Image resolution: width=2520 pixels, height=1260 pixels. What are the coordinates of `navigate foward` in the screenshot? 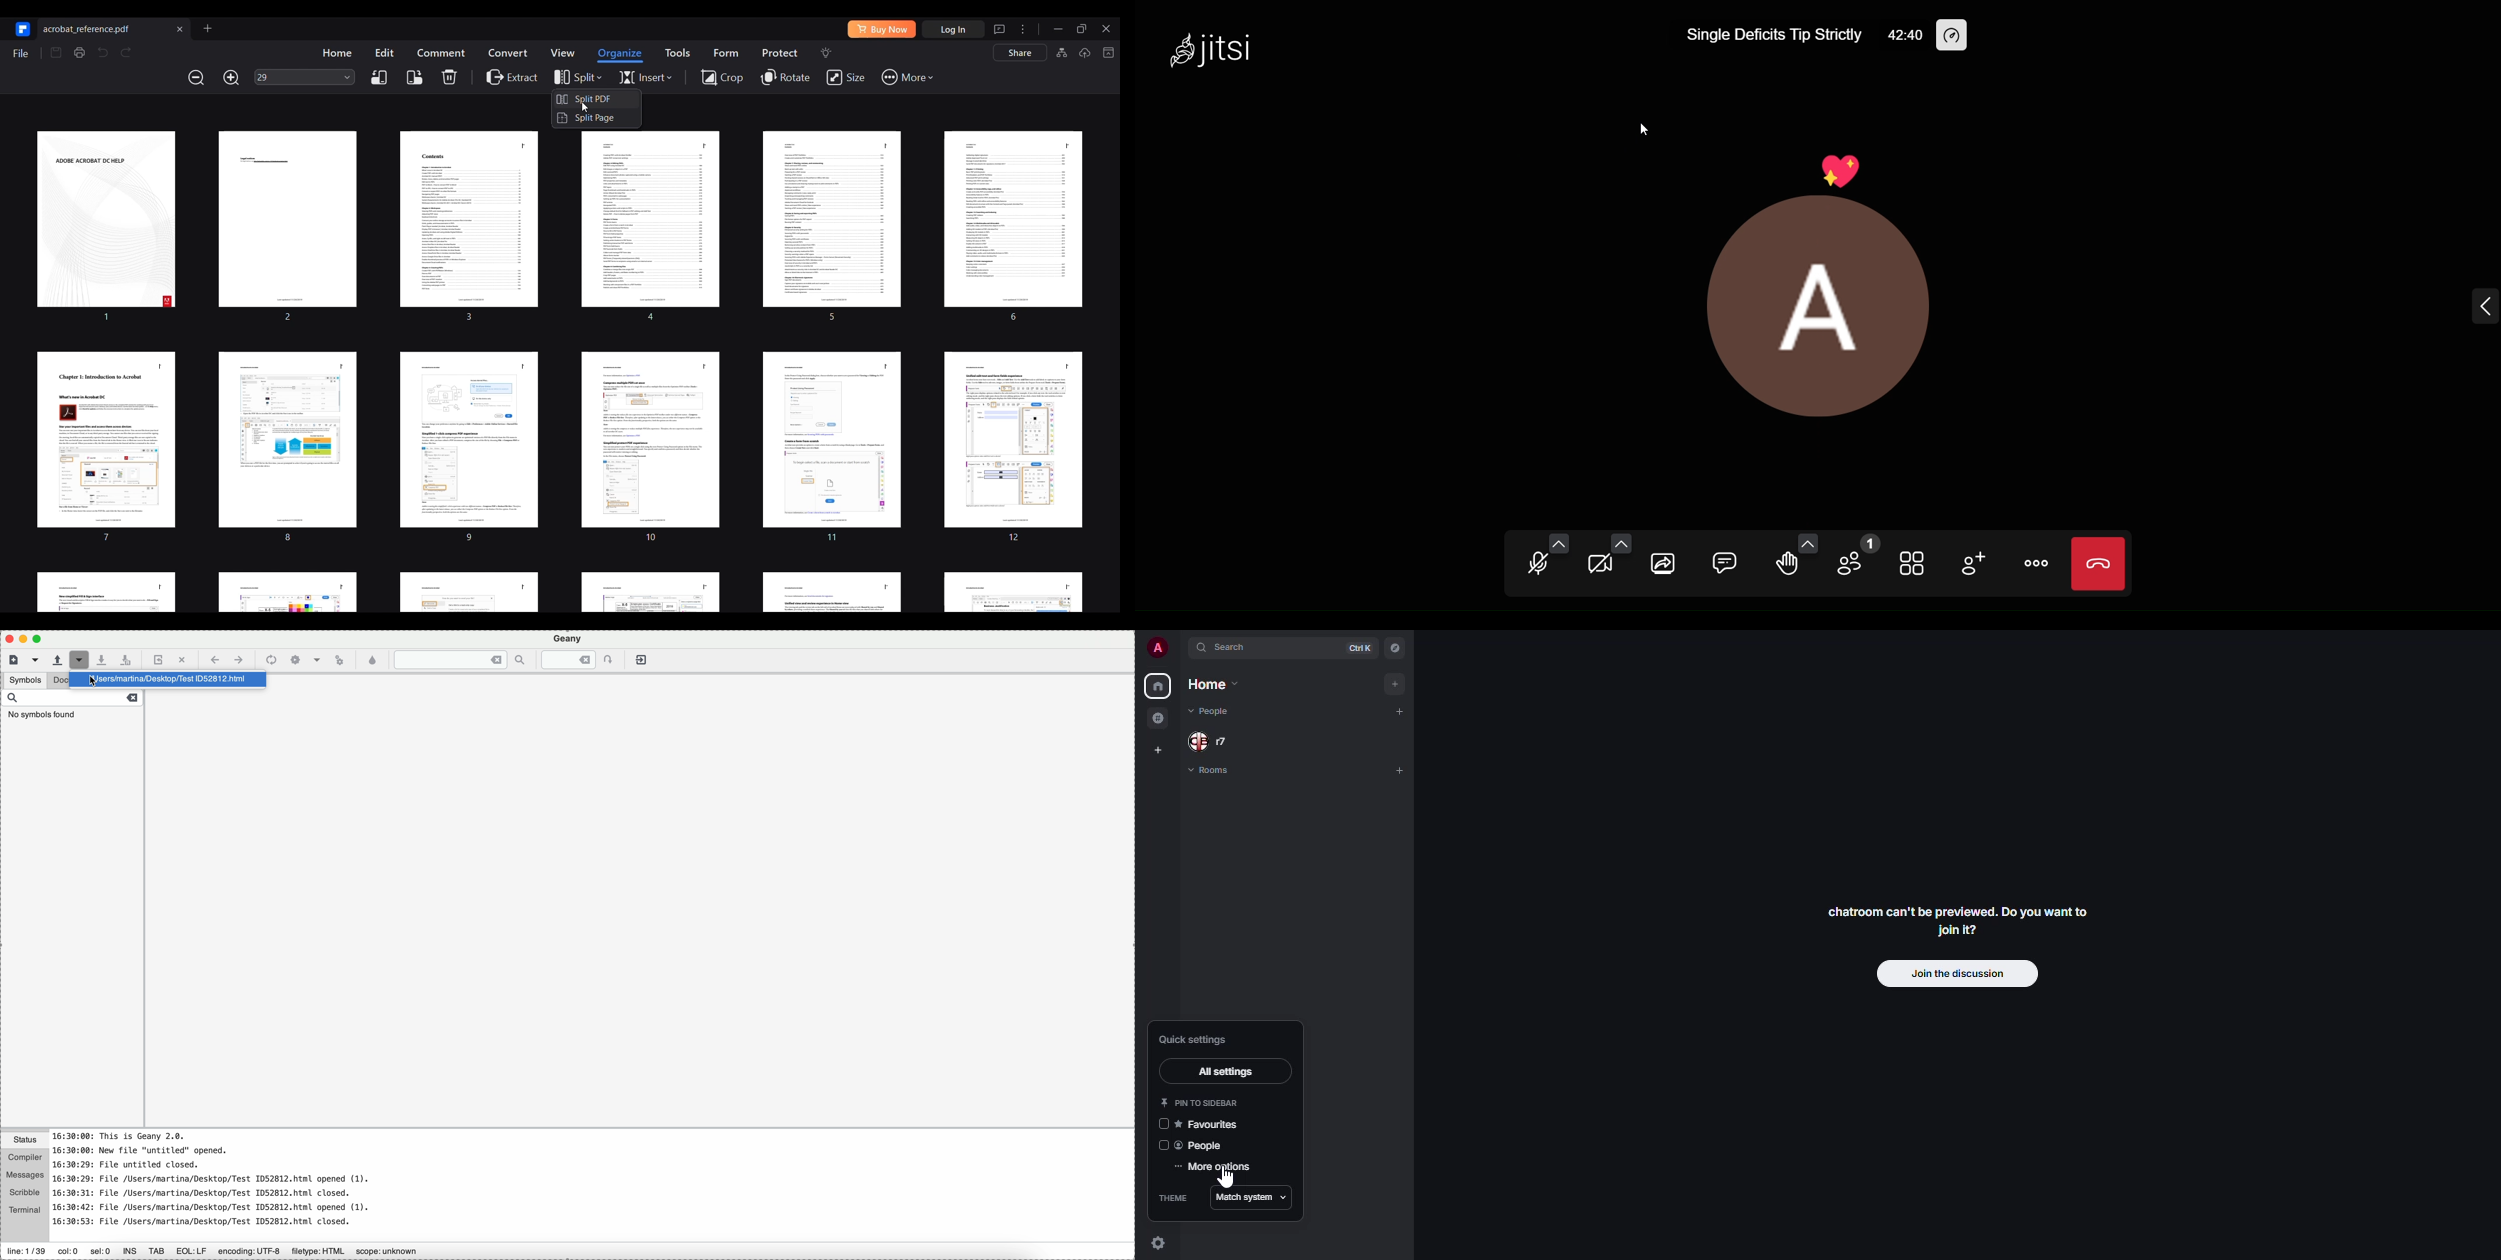 It's located at (240, 660).